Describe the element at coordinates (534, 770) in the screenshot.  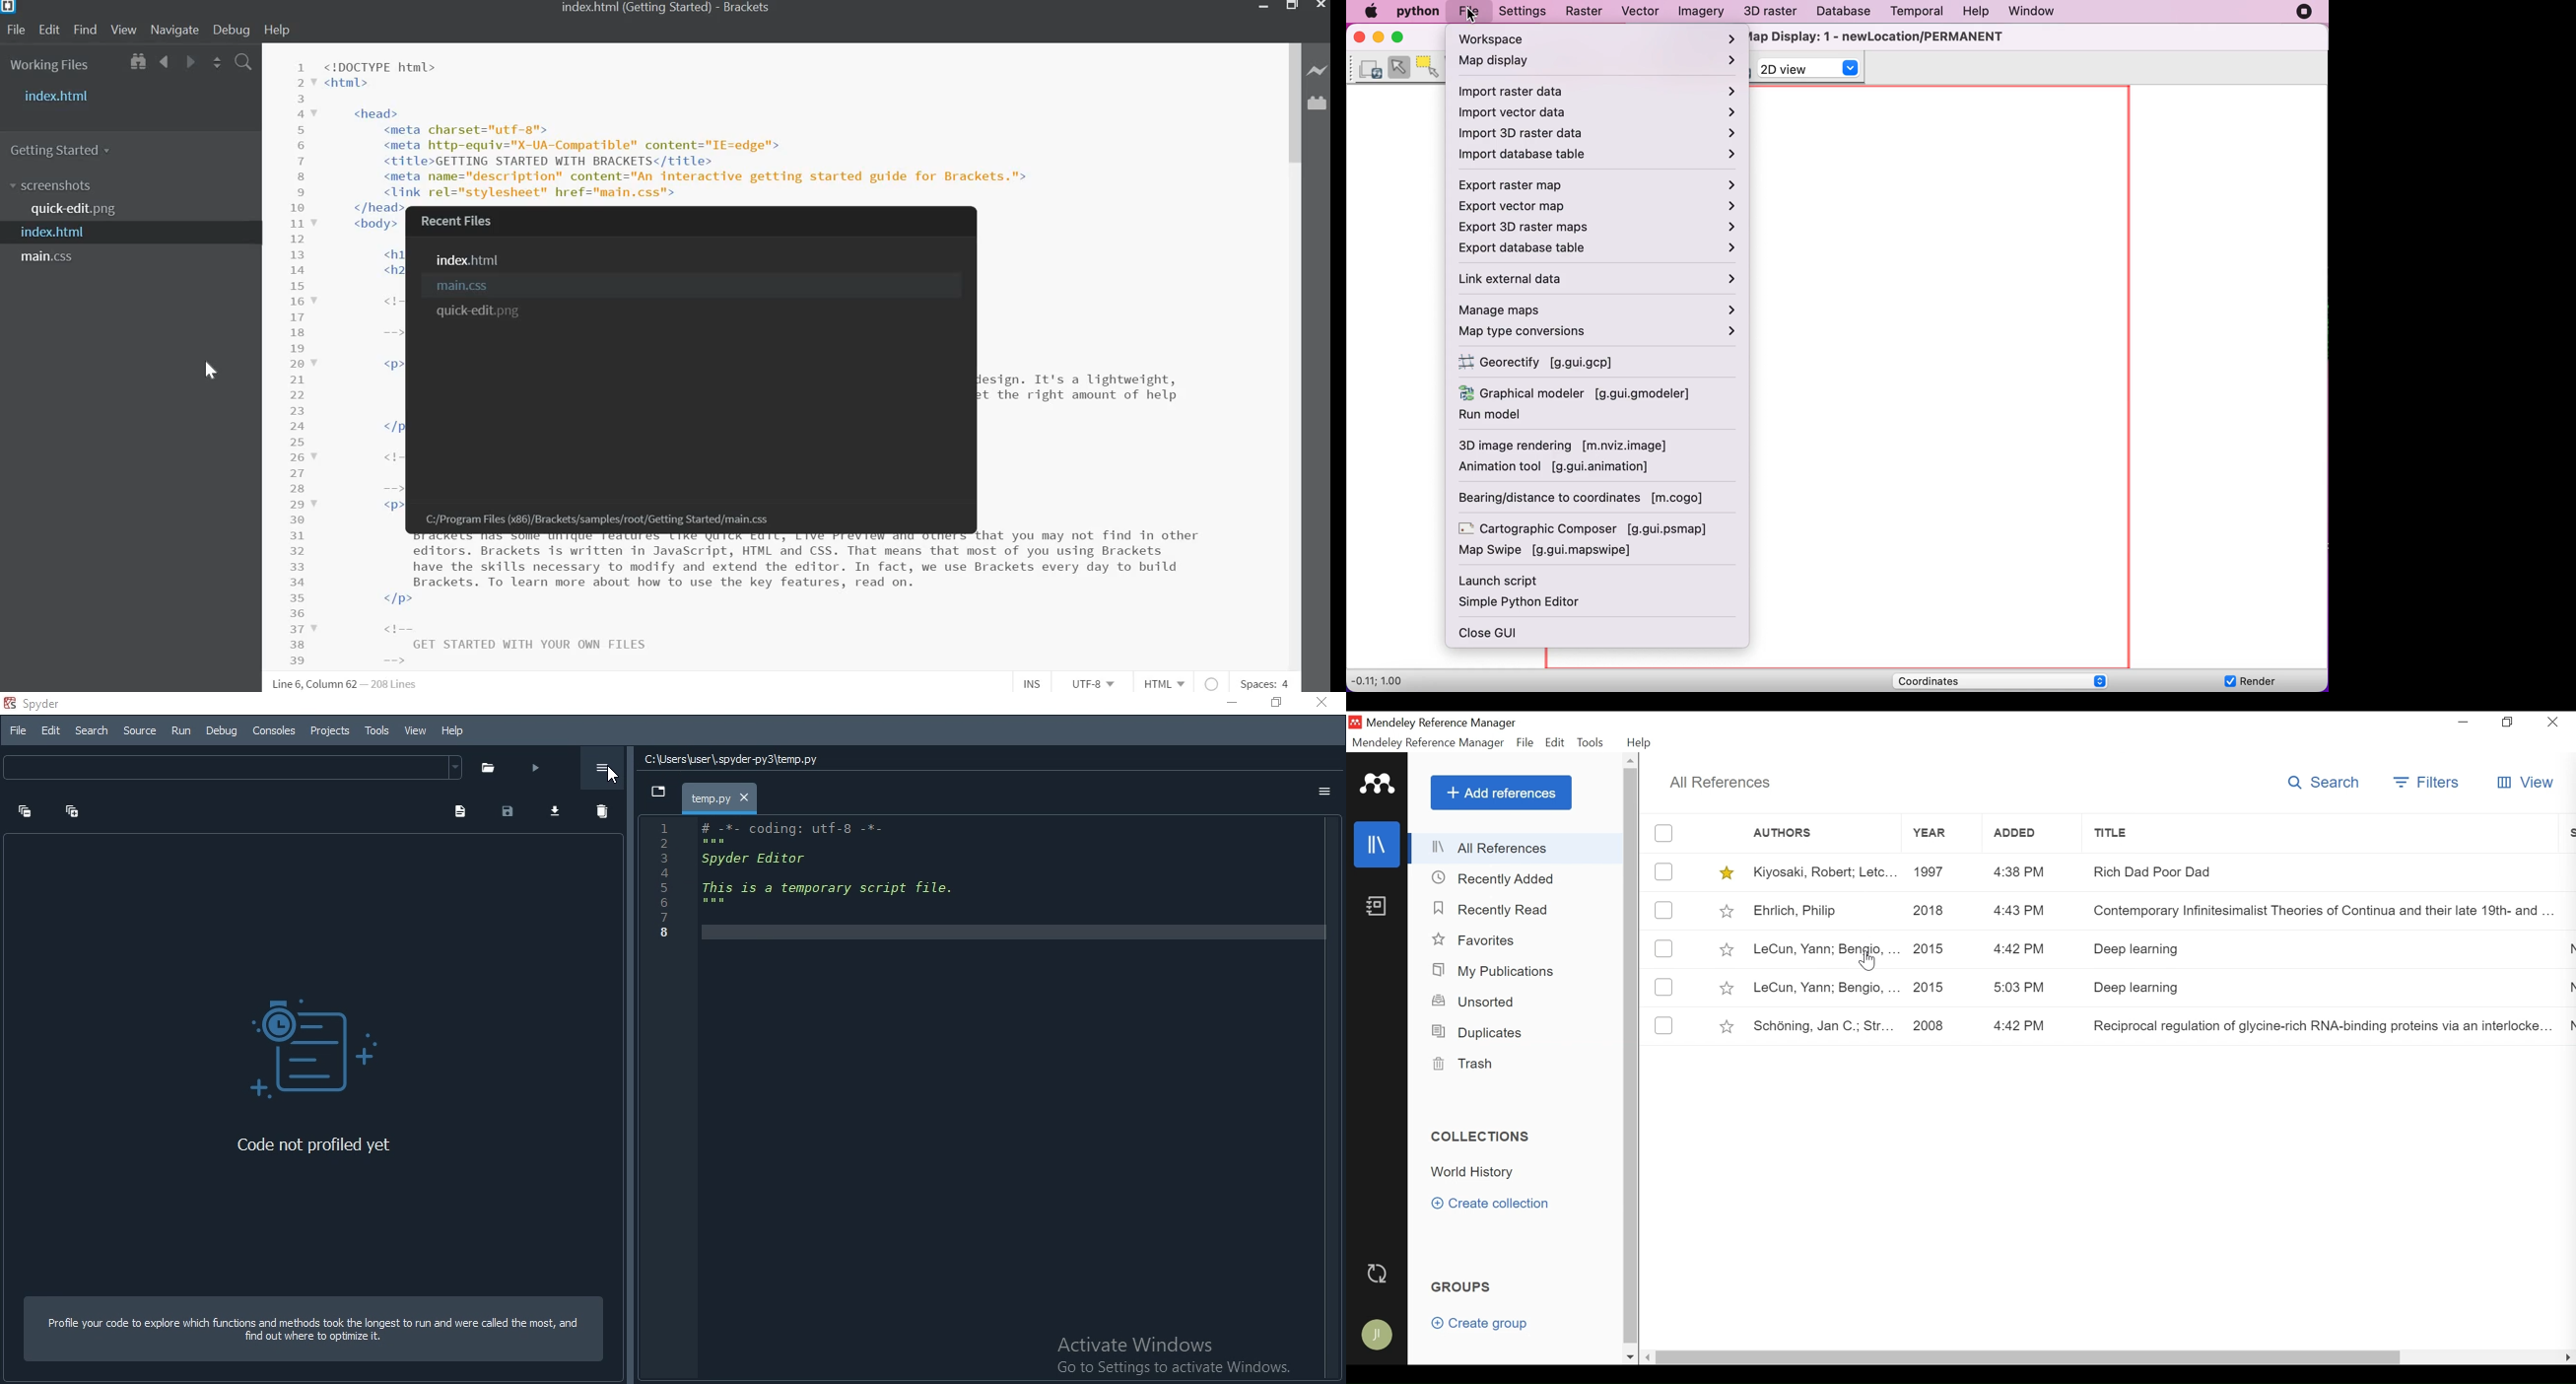
I see `run` at that location.